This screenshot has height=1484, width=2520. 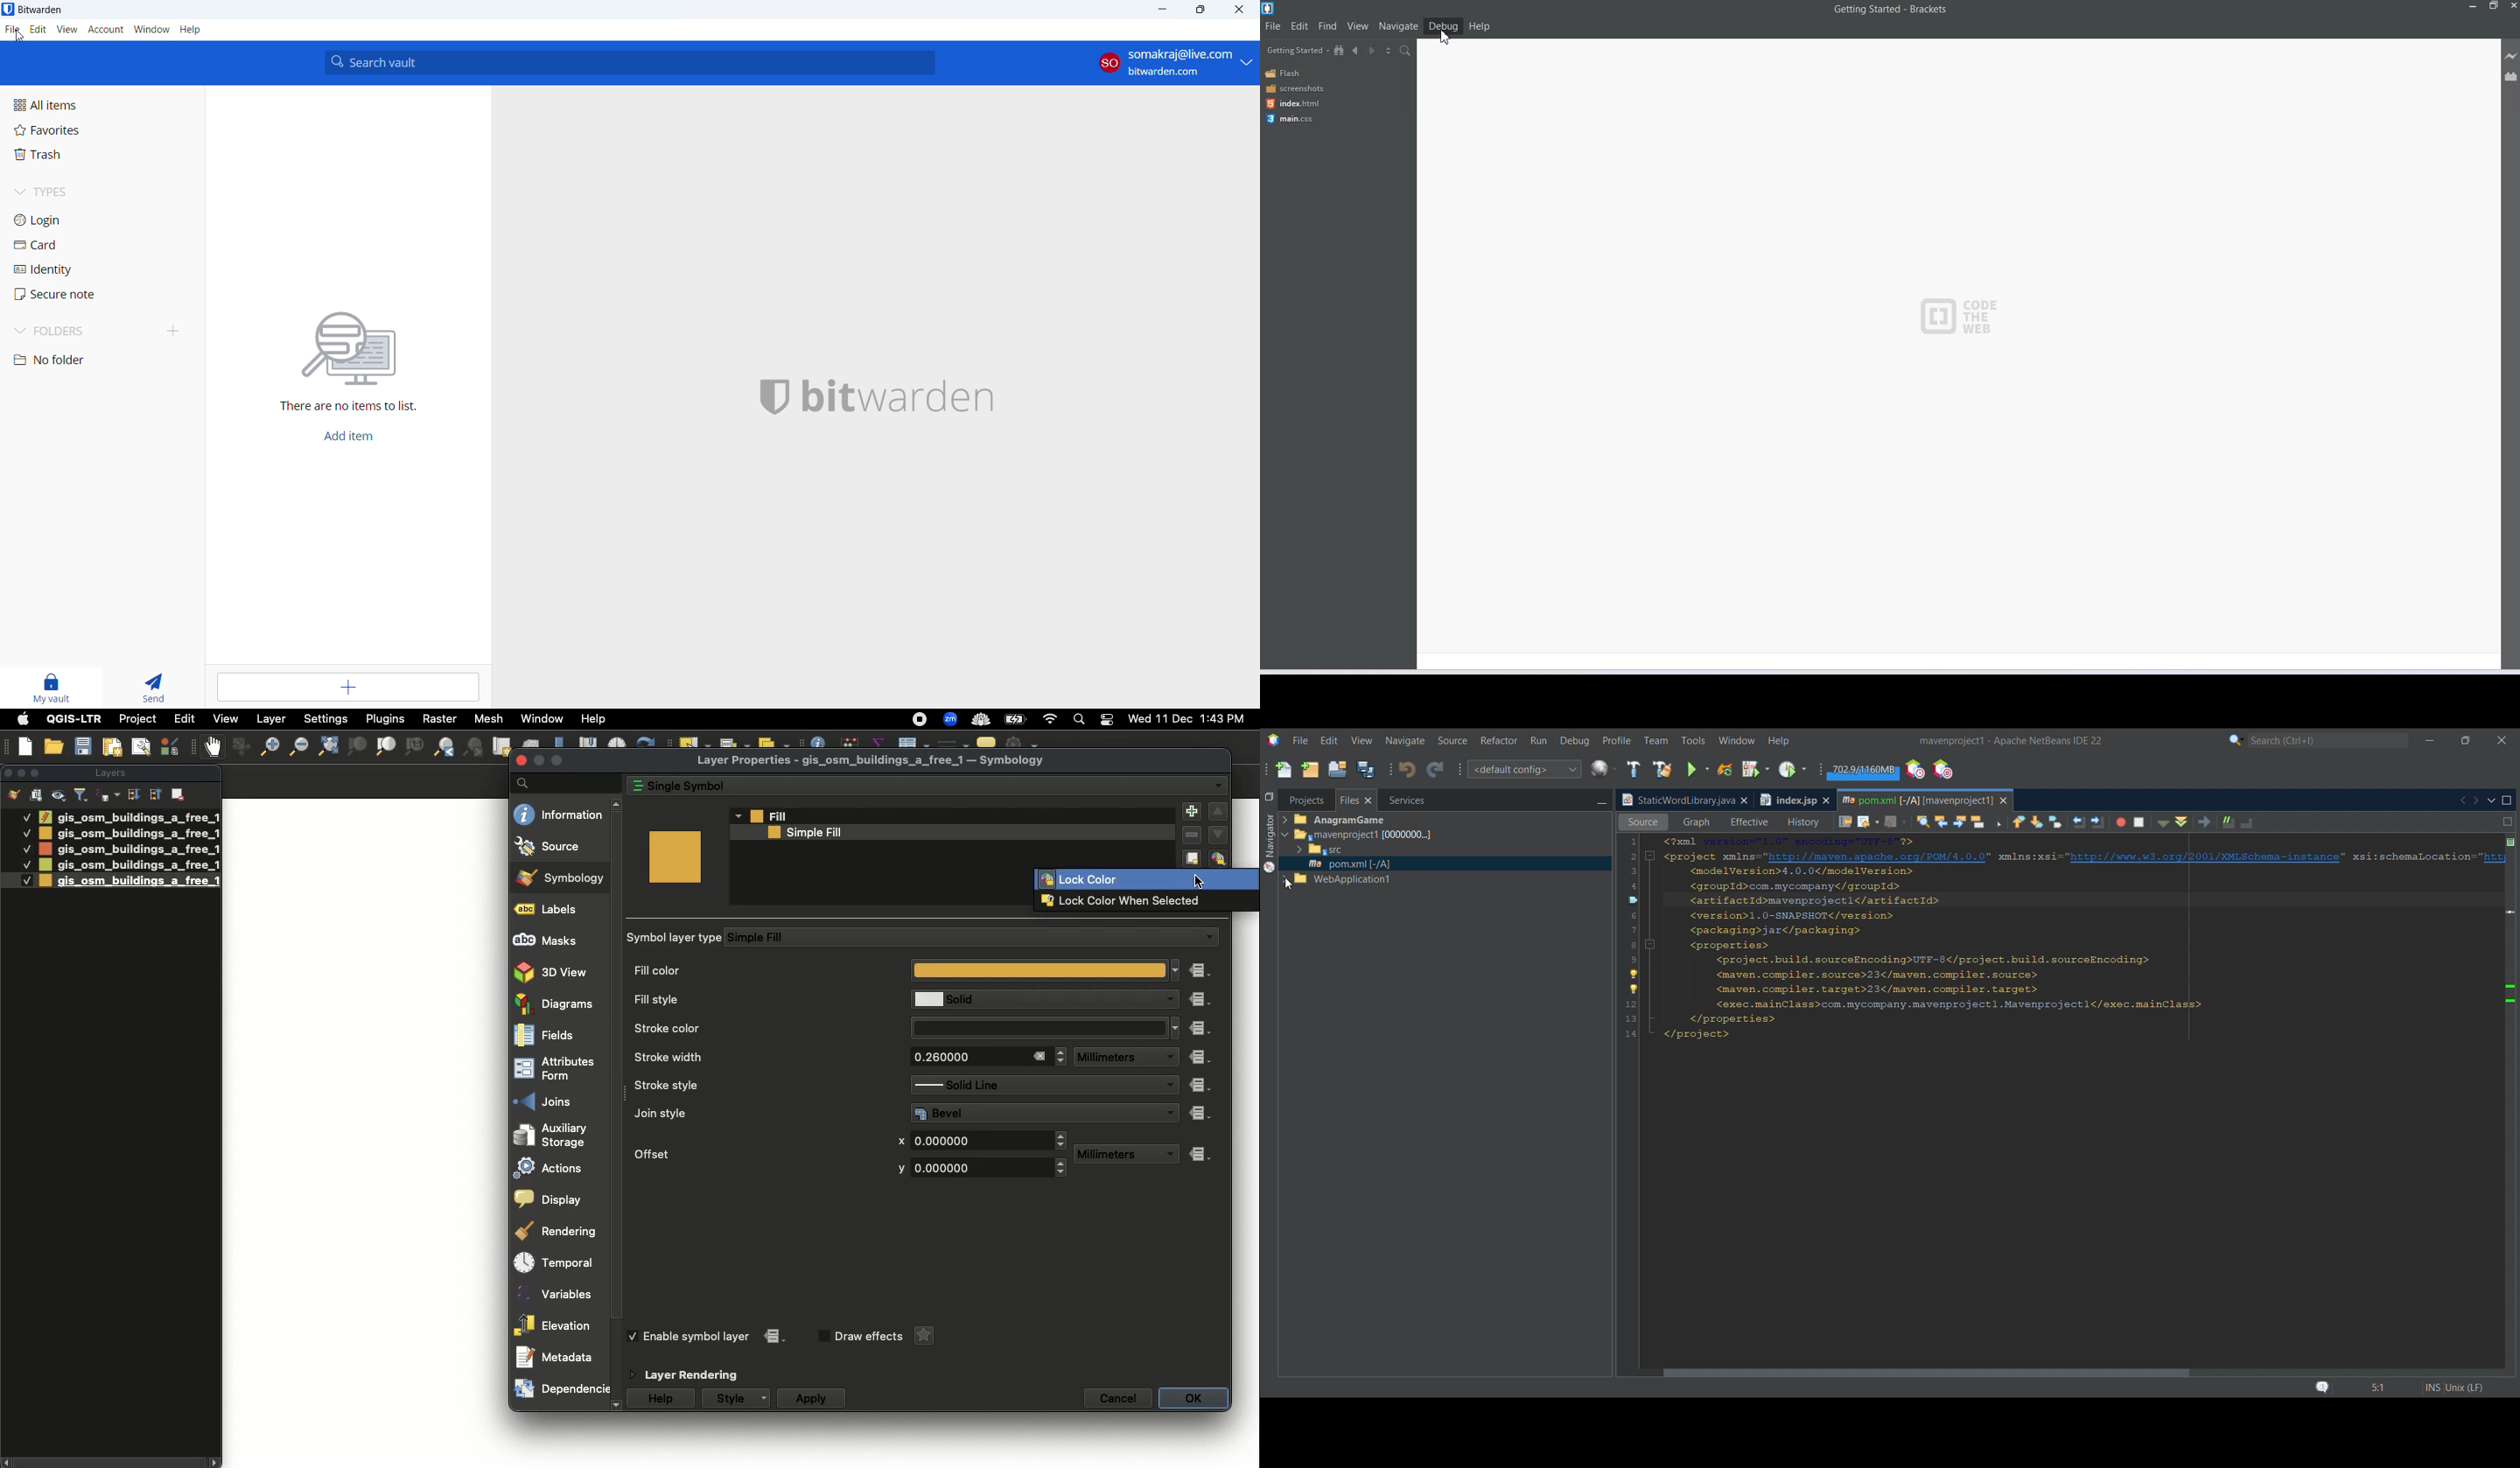 What do you see at coordinates (1960, 314) in the screenshot?
I see `CODE THE WEB` at bounding box center [1960, 314].